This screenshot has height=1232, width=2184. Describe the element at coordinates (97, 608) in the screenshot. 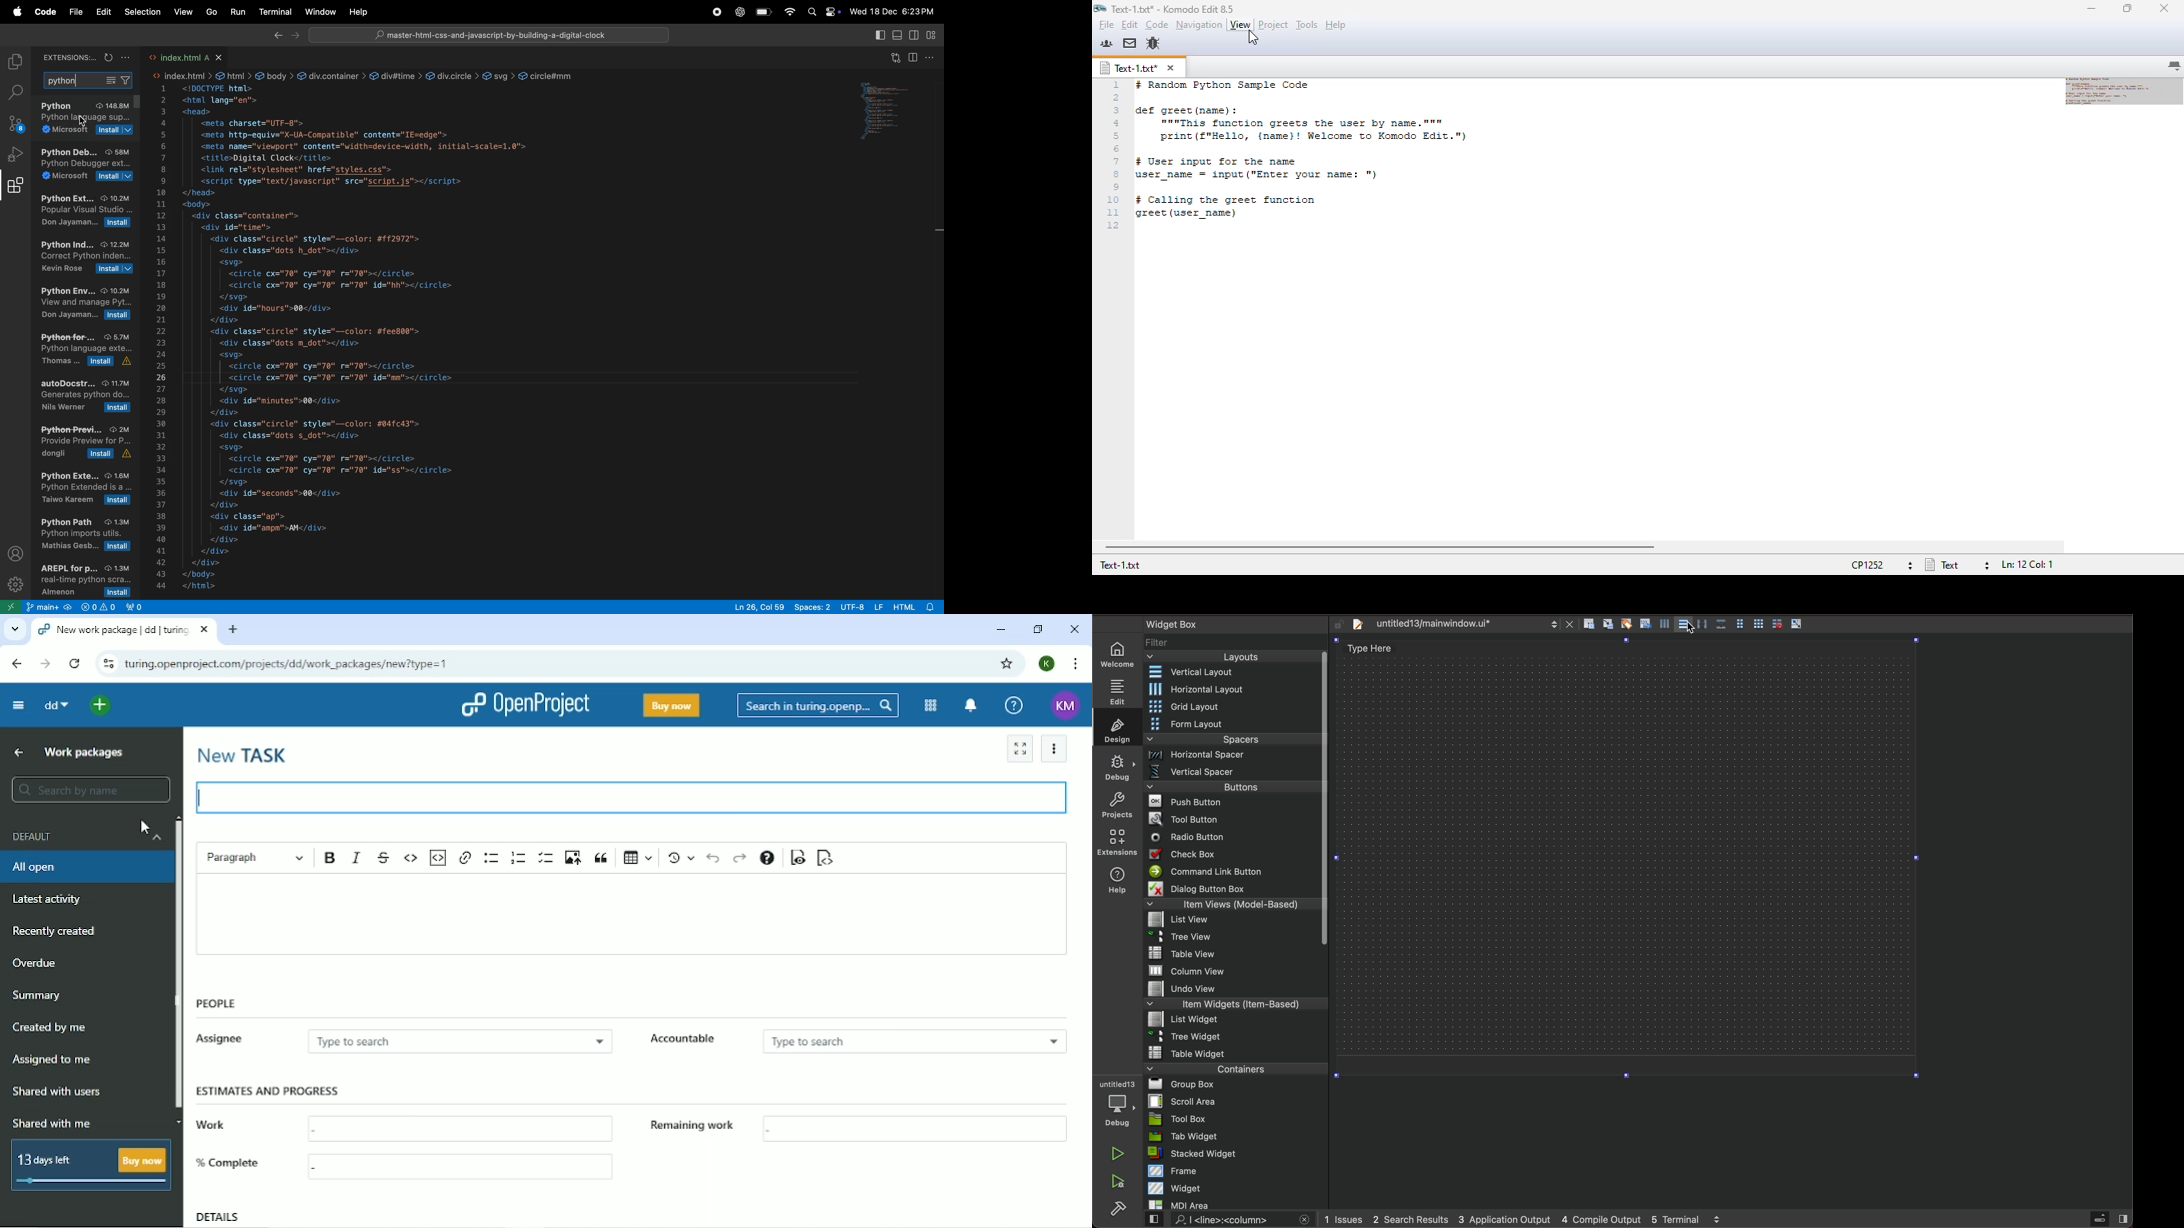

I see `no problems` at that location.